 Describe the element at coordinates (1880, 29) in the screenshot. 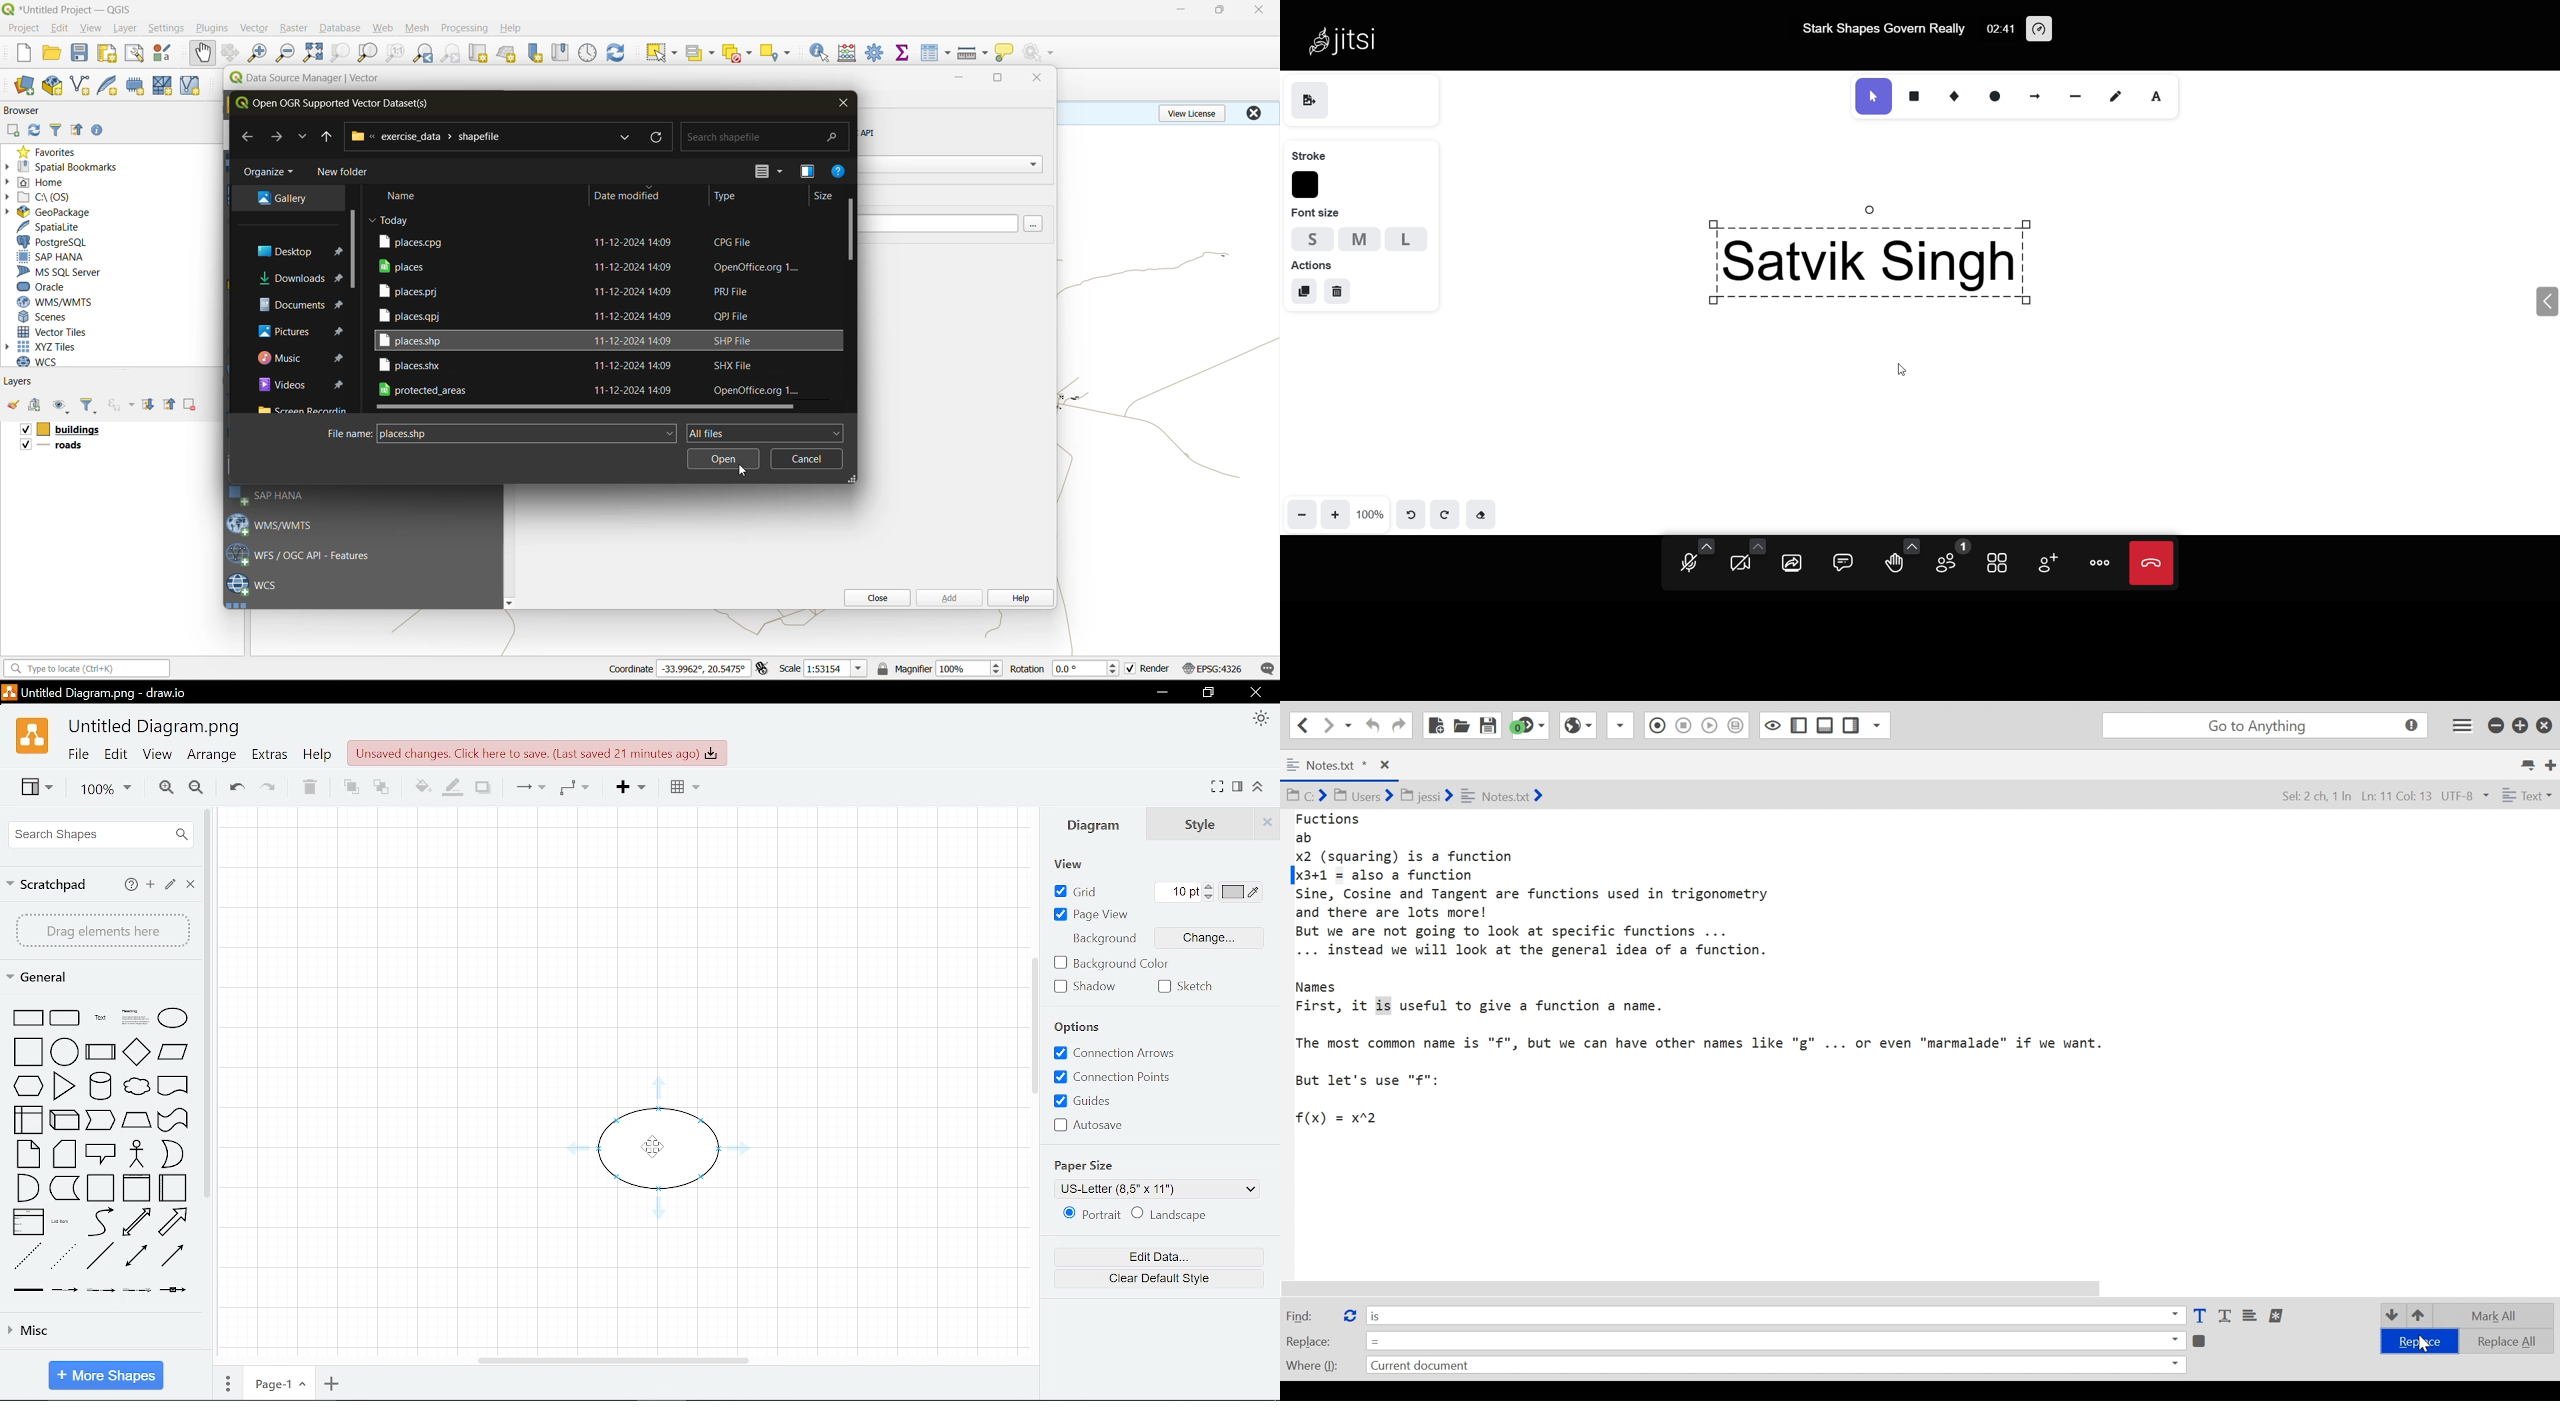

I see `Stark Shapes Govern Really` at that location.